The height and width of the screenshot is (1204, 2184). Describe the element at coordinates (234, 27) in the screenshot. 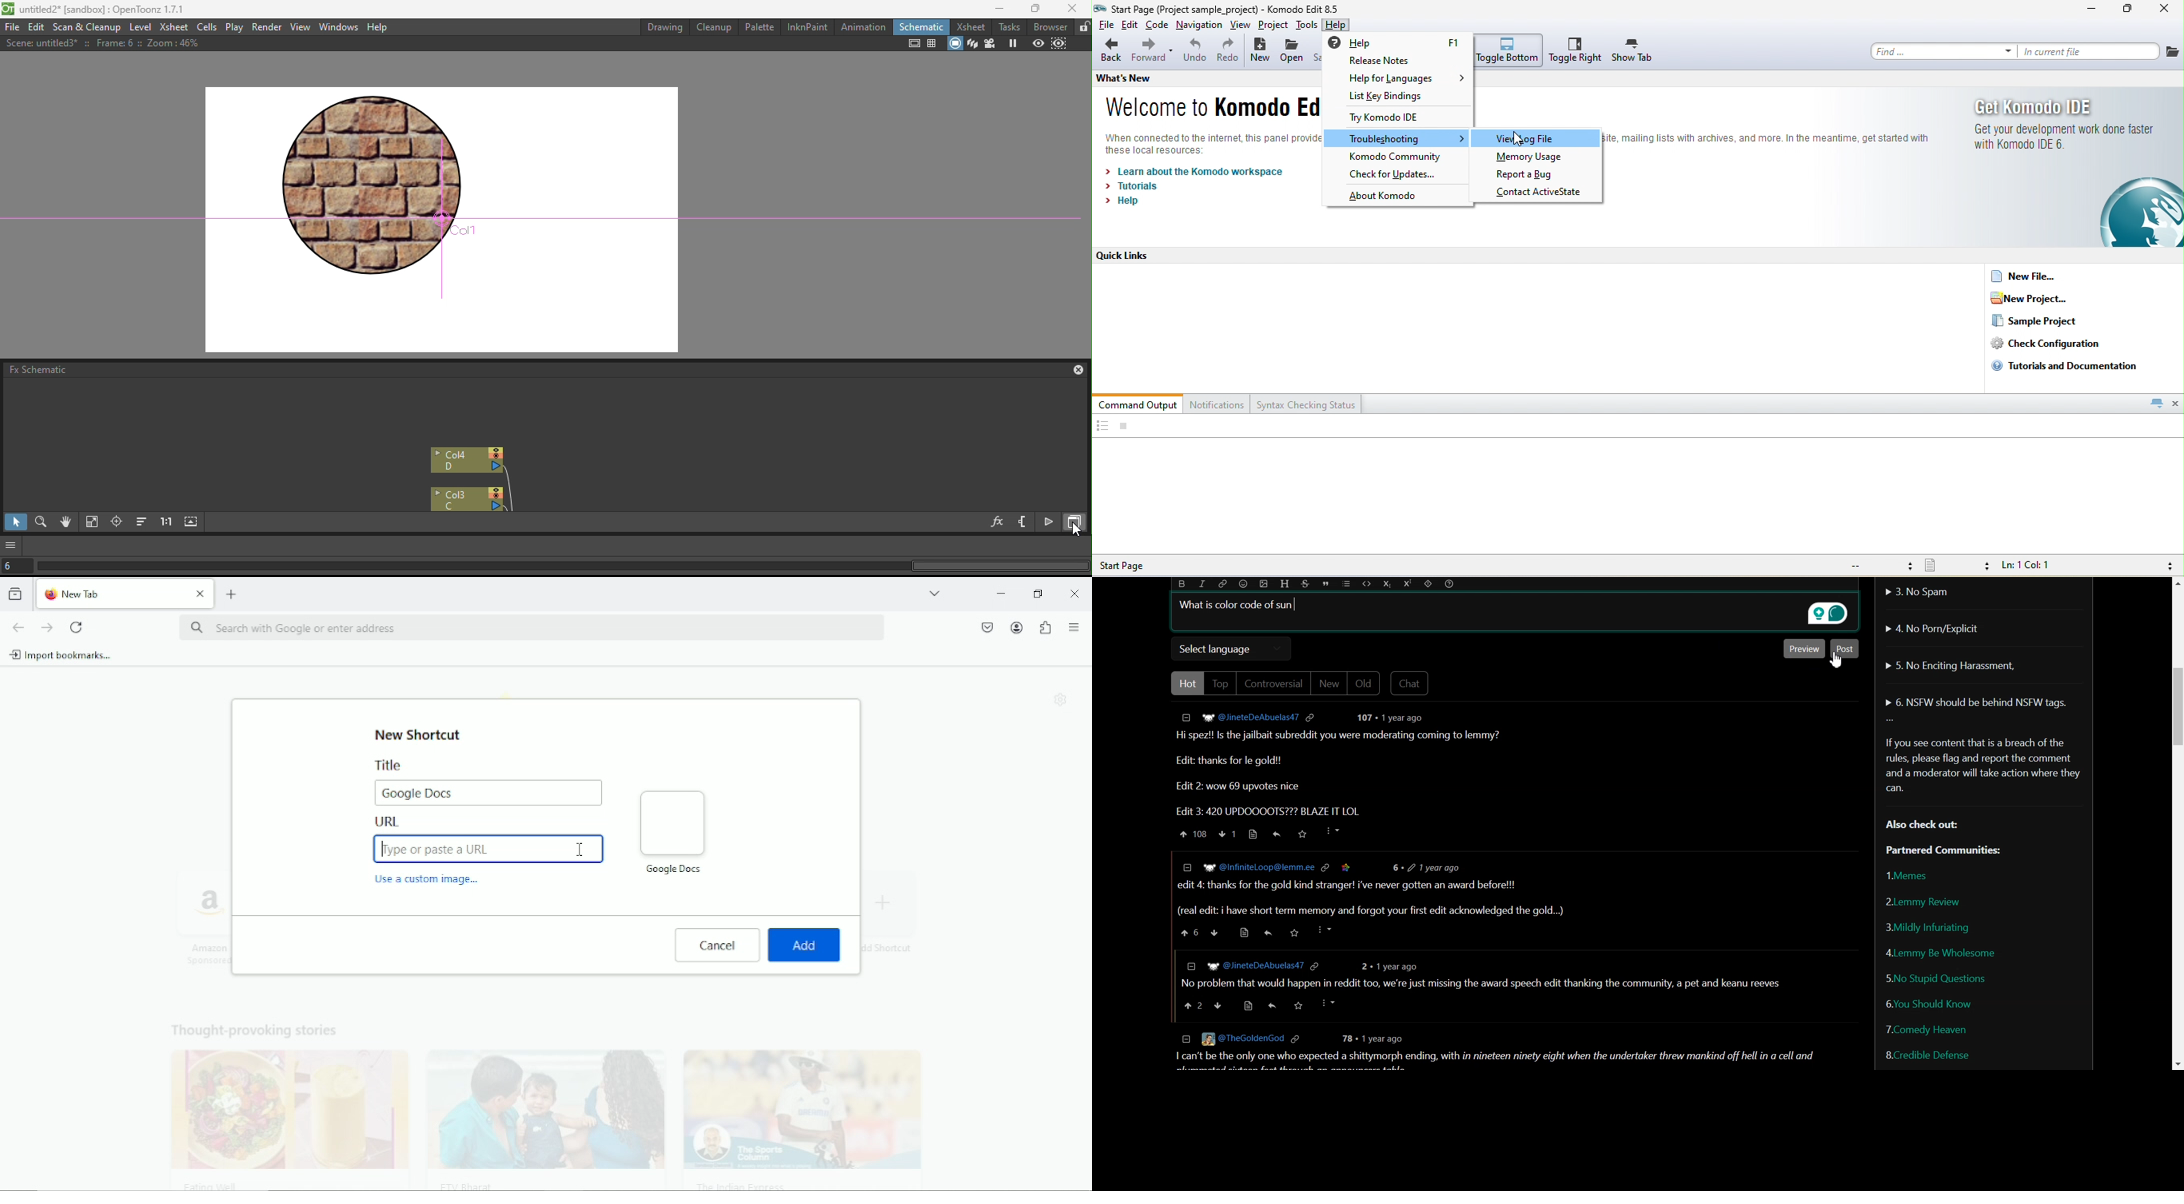

I see `Play` at that location.